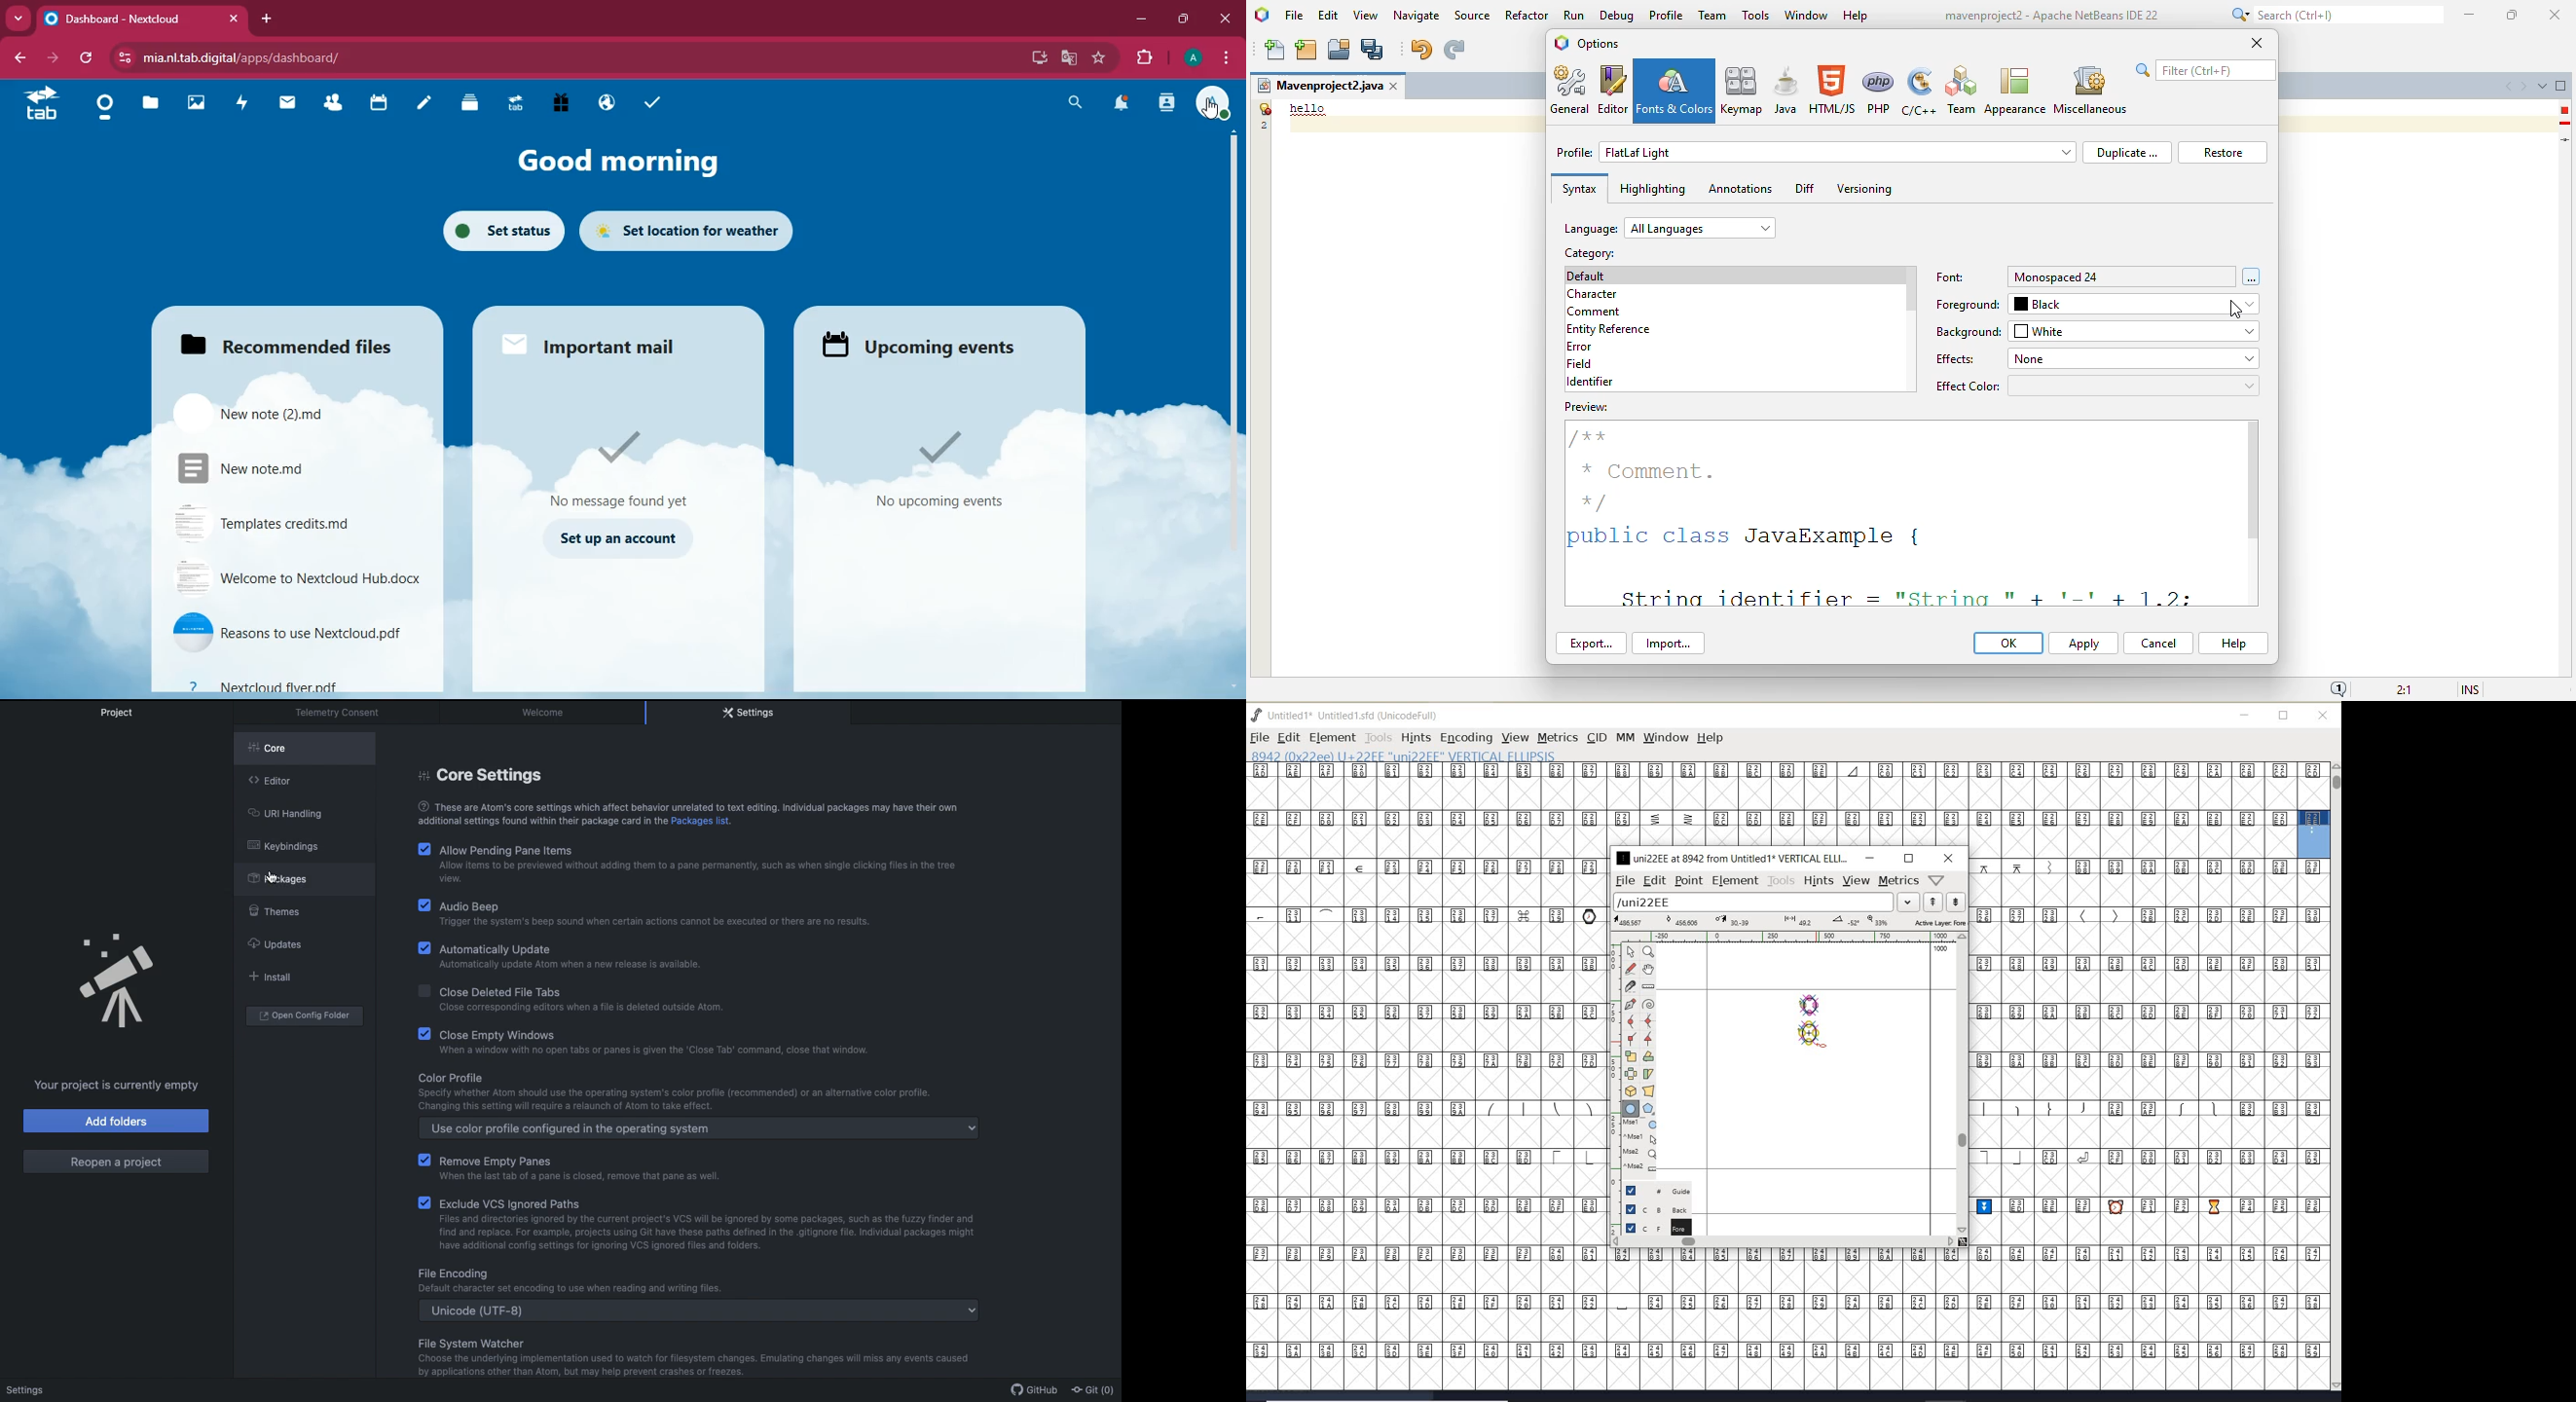  Describe the element at coordinates (1466, 738) in the screenshot. I see `ENCODING` at that location.